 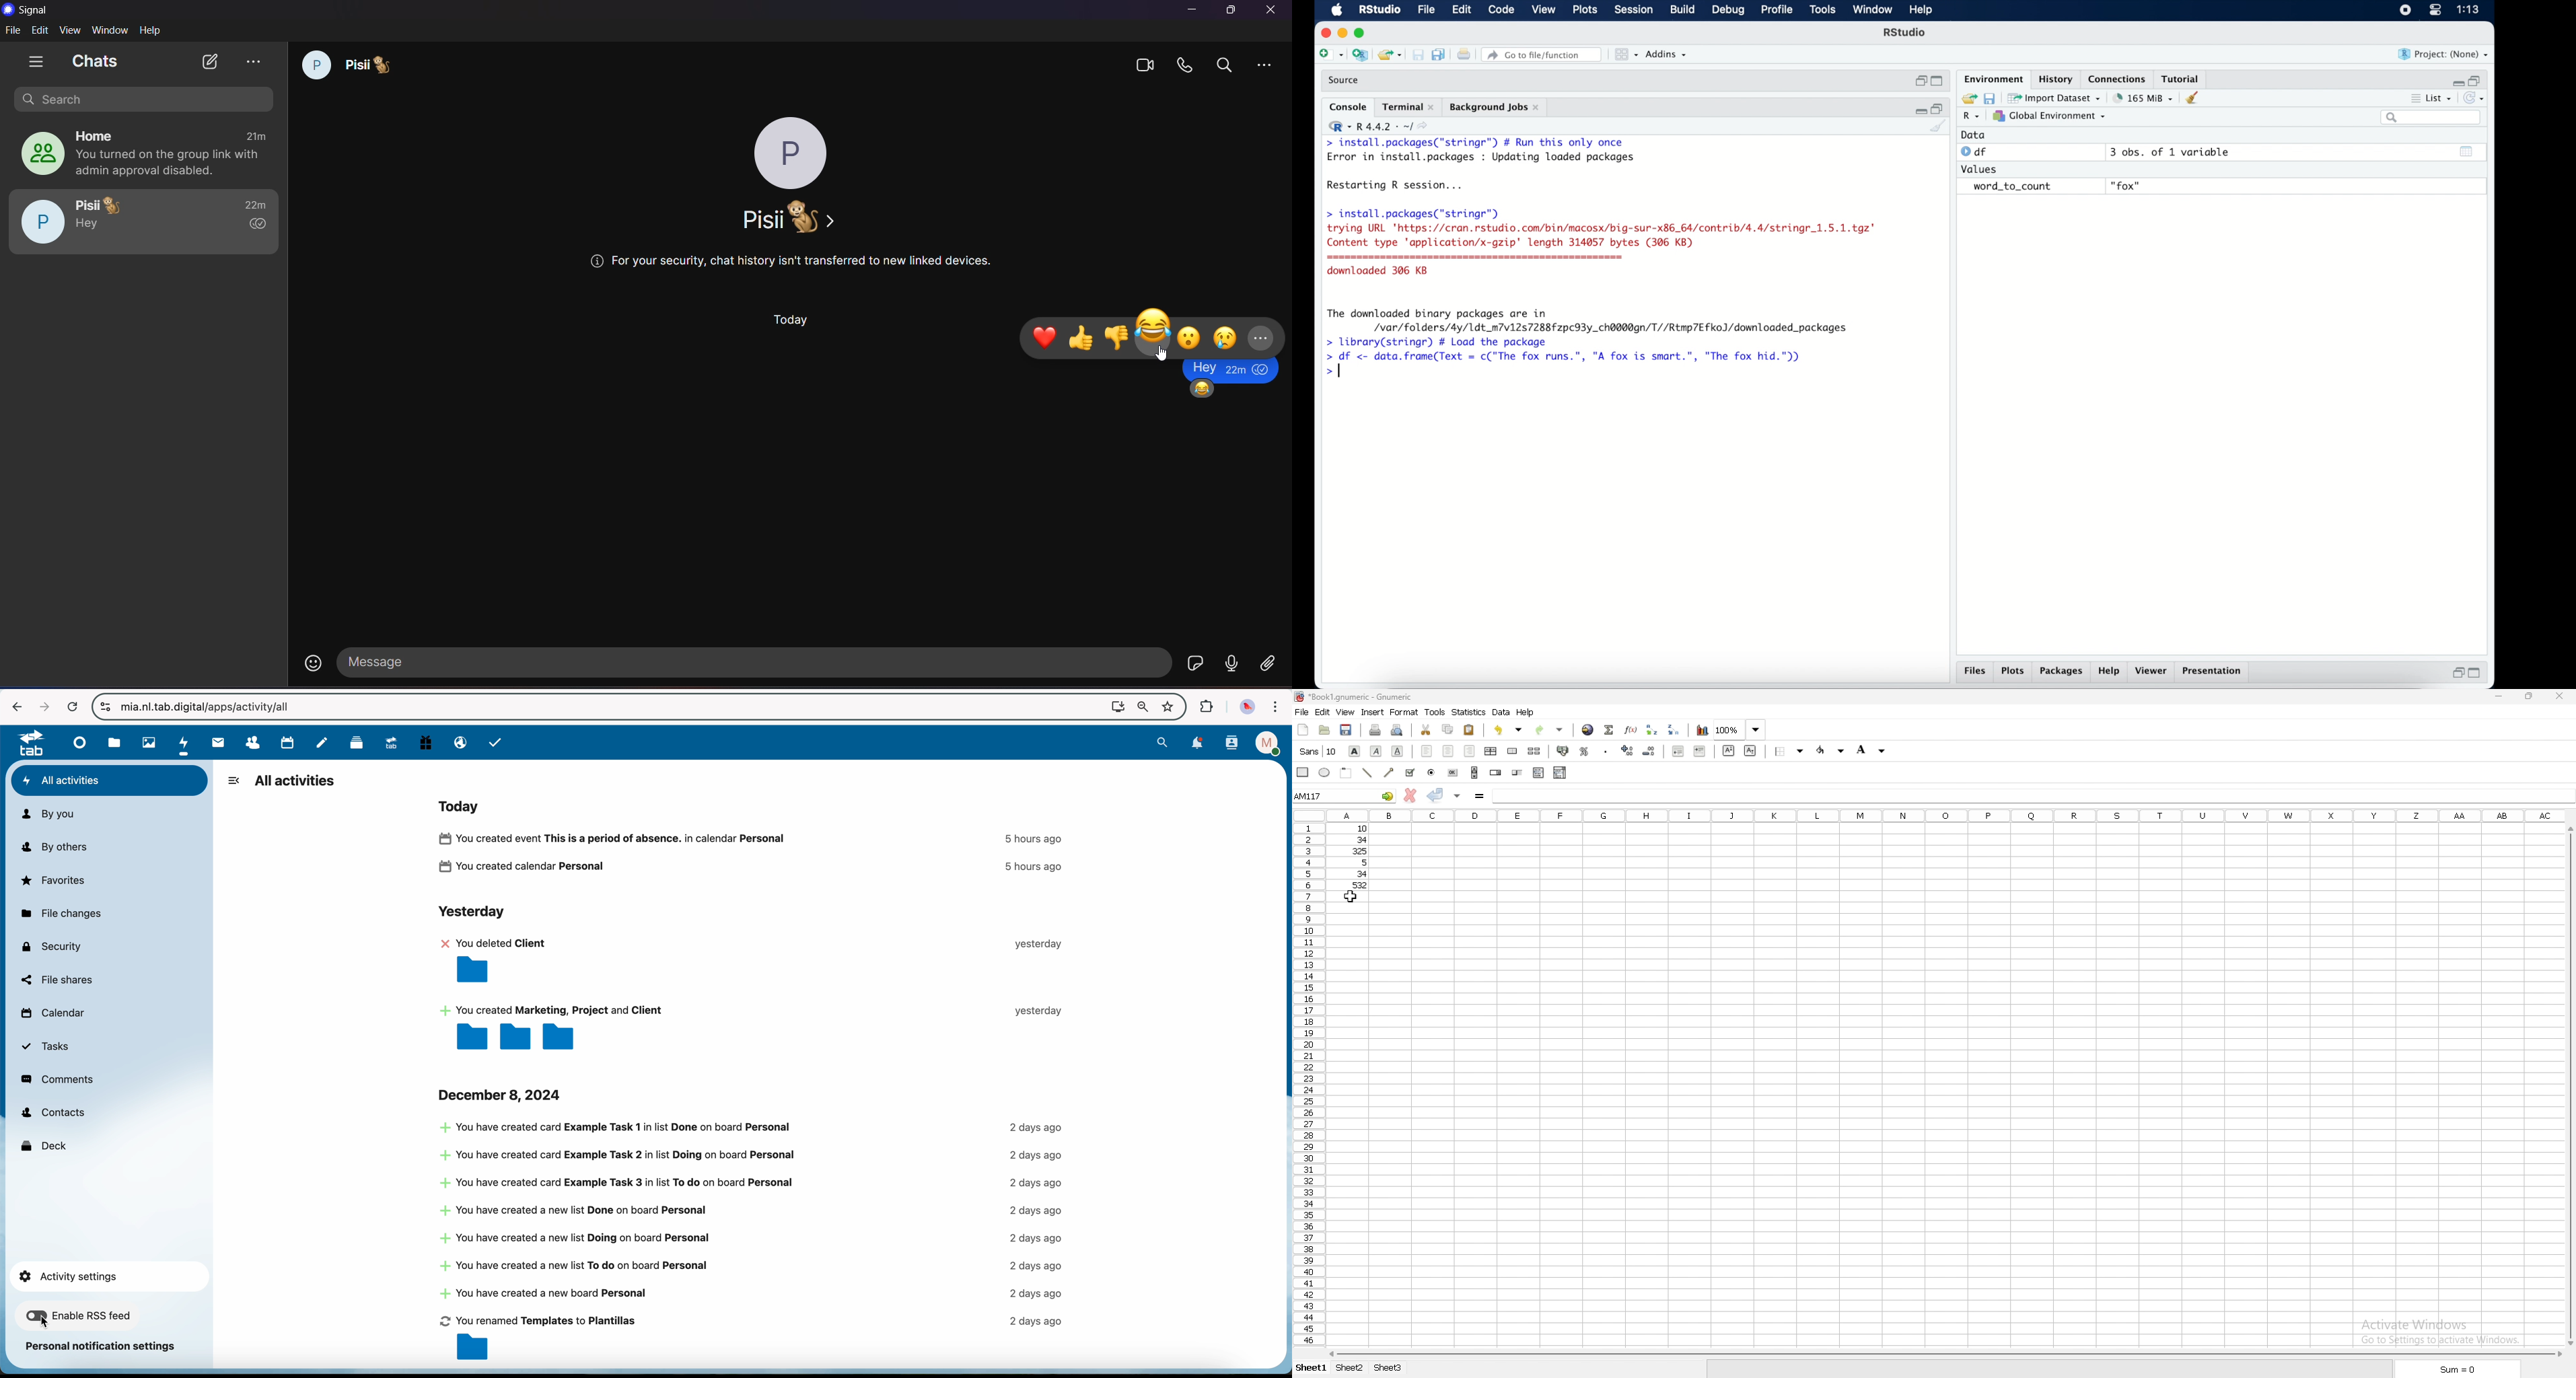 I want to click on R 4.4.2, so click(x=1378, y=126).